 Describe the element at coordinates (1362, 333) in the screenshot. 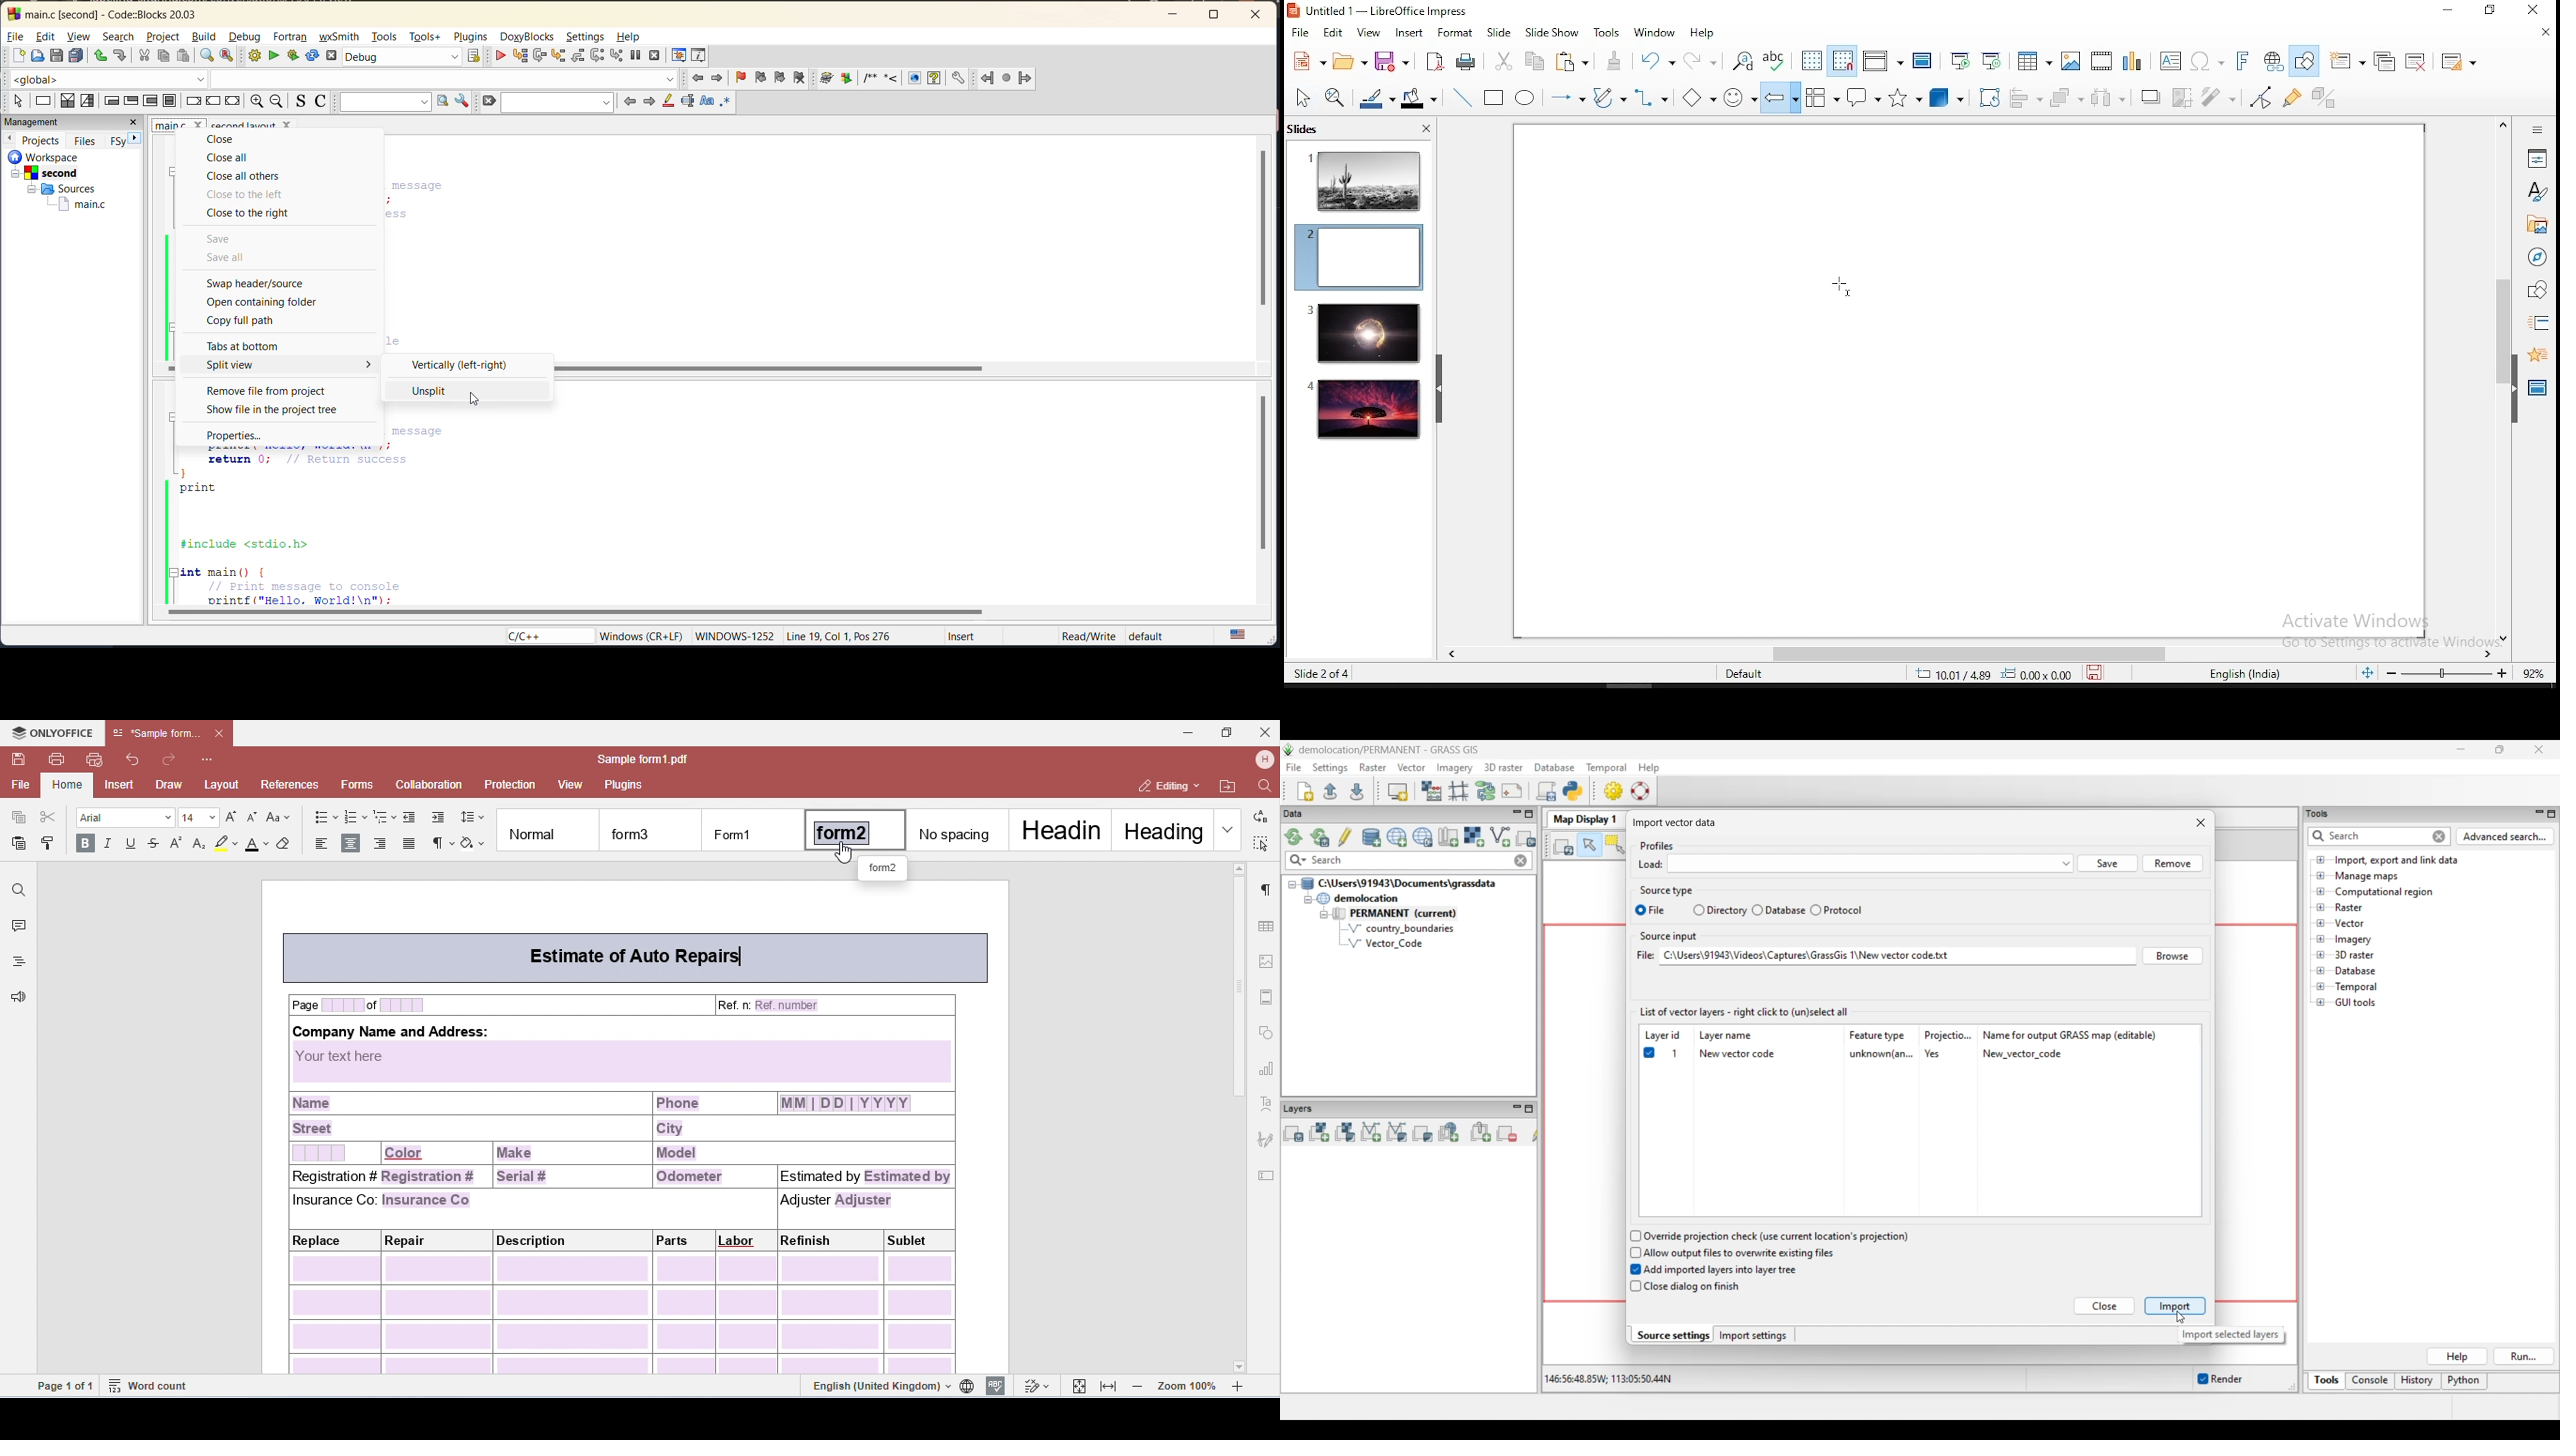

I see `slide` at that location.